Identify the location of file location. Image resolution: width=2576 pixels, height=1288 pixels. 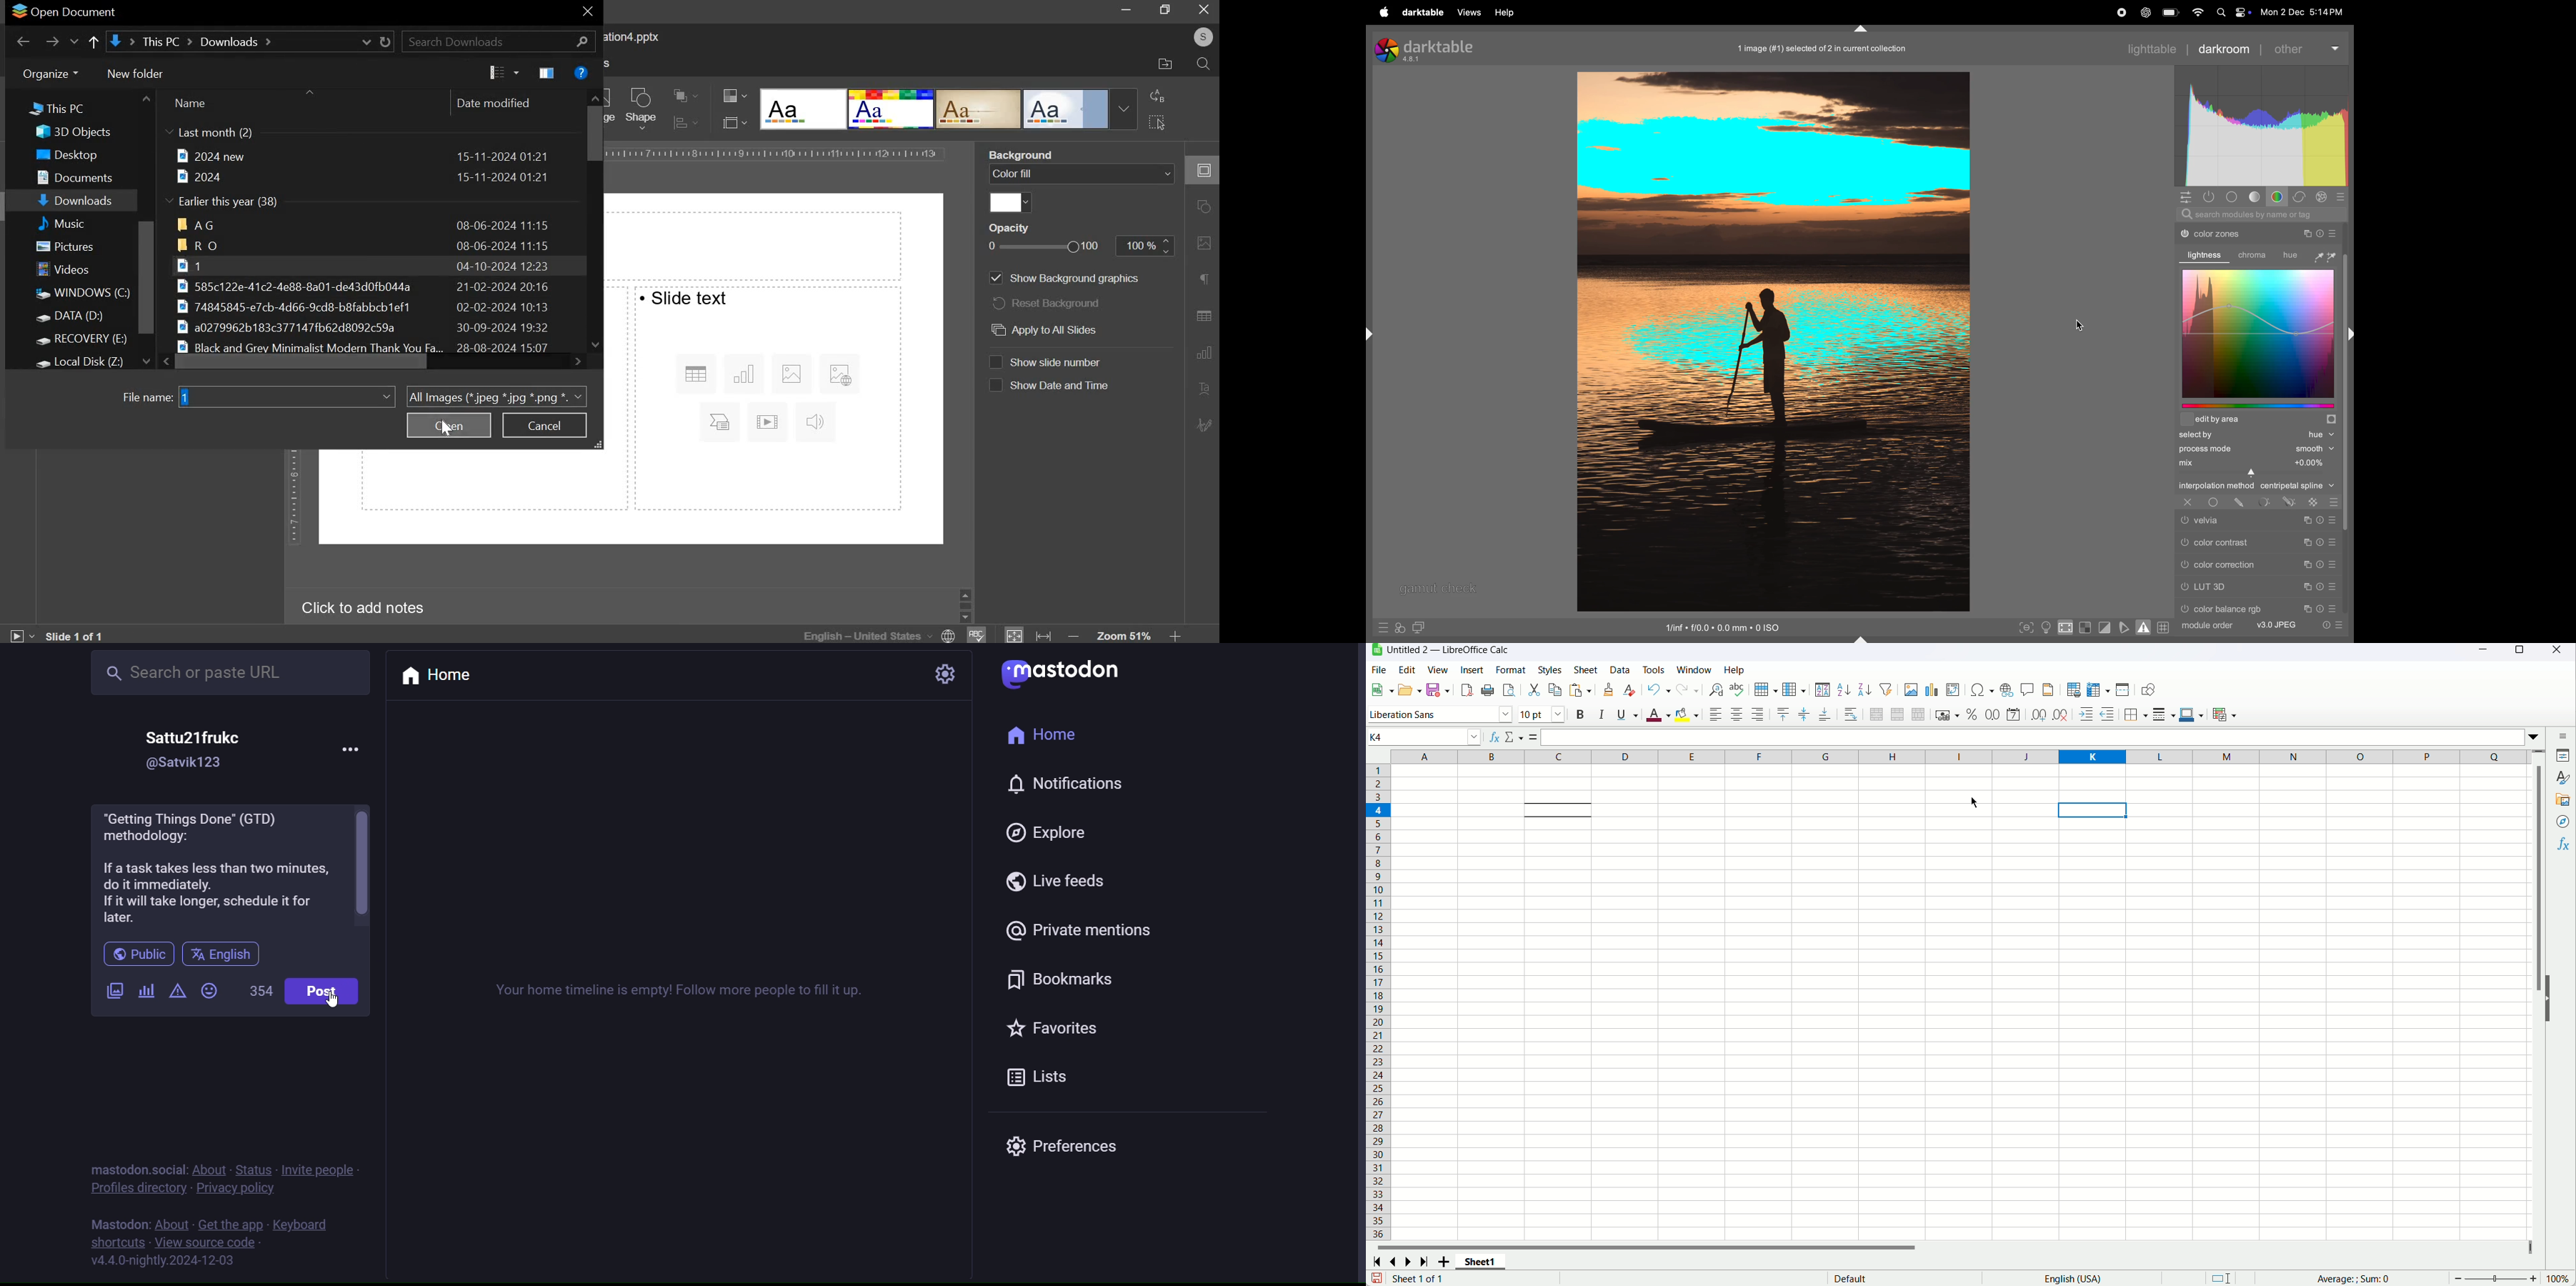
(249, 41).